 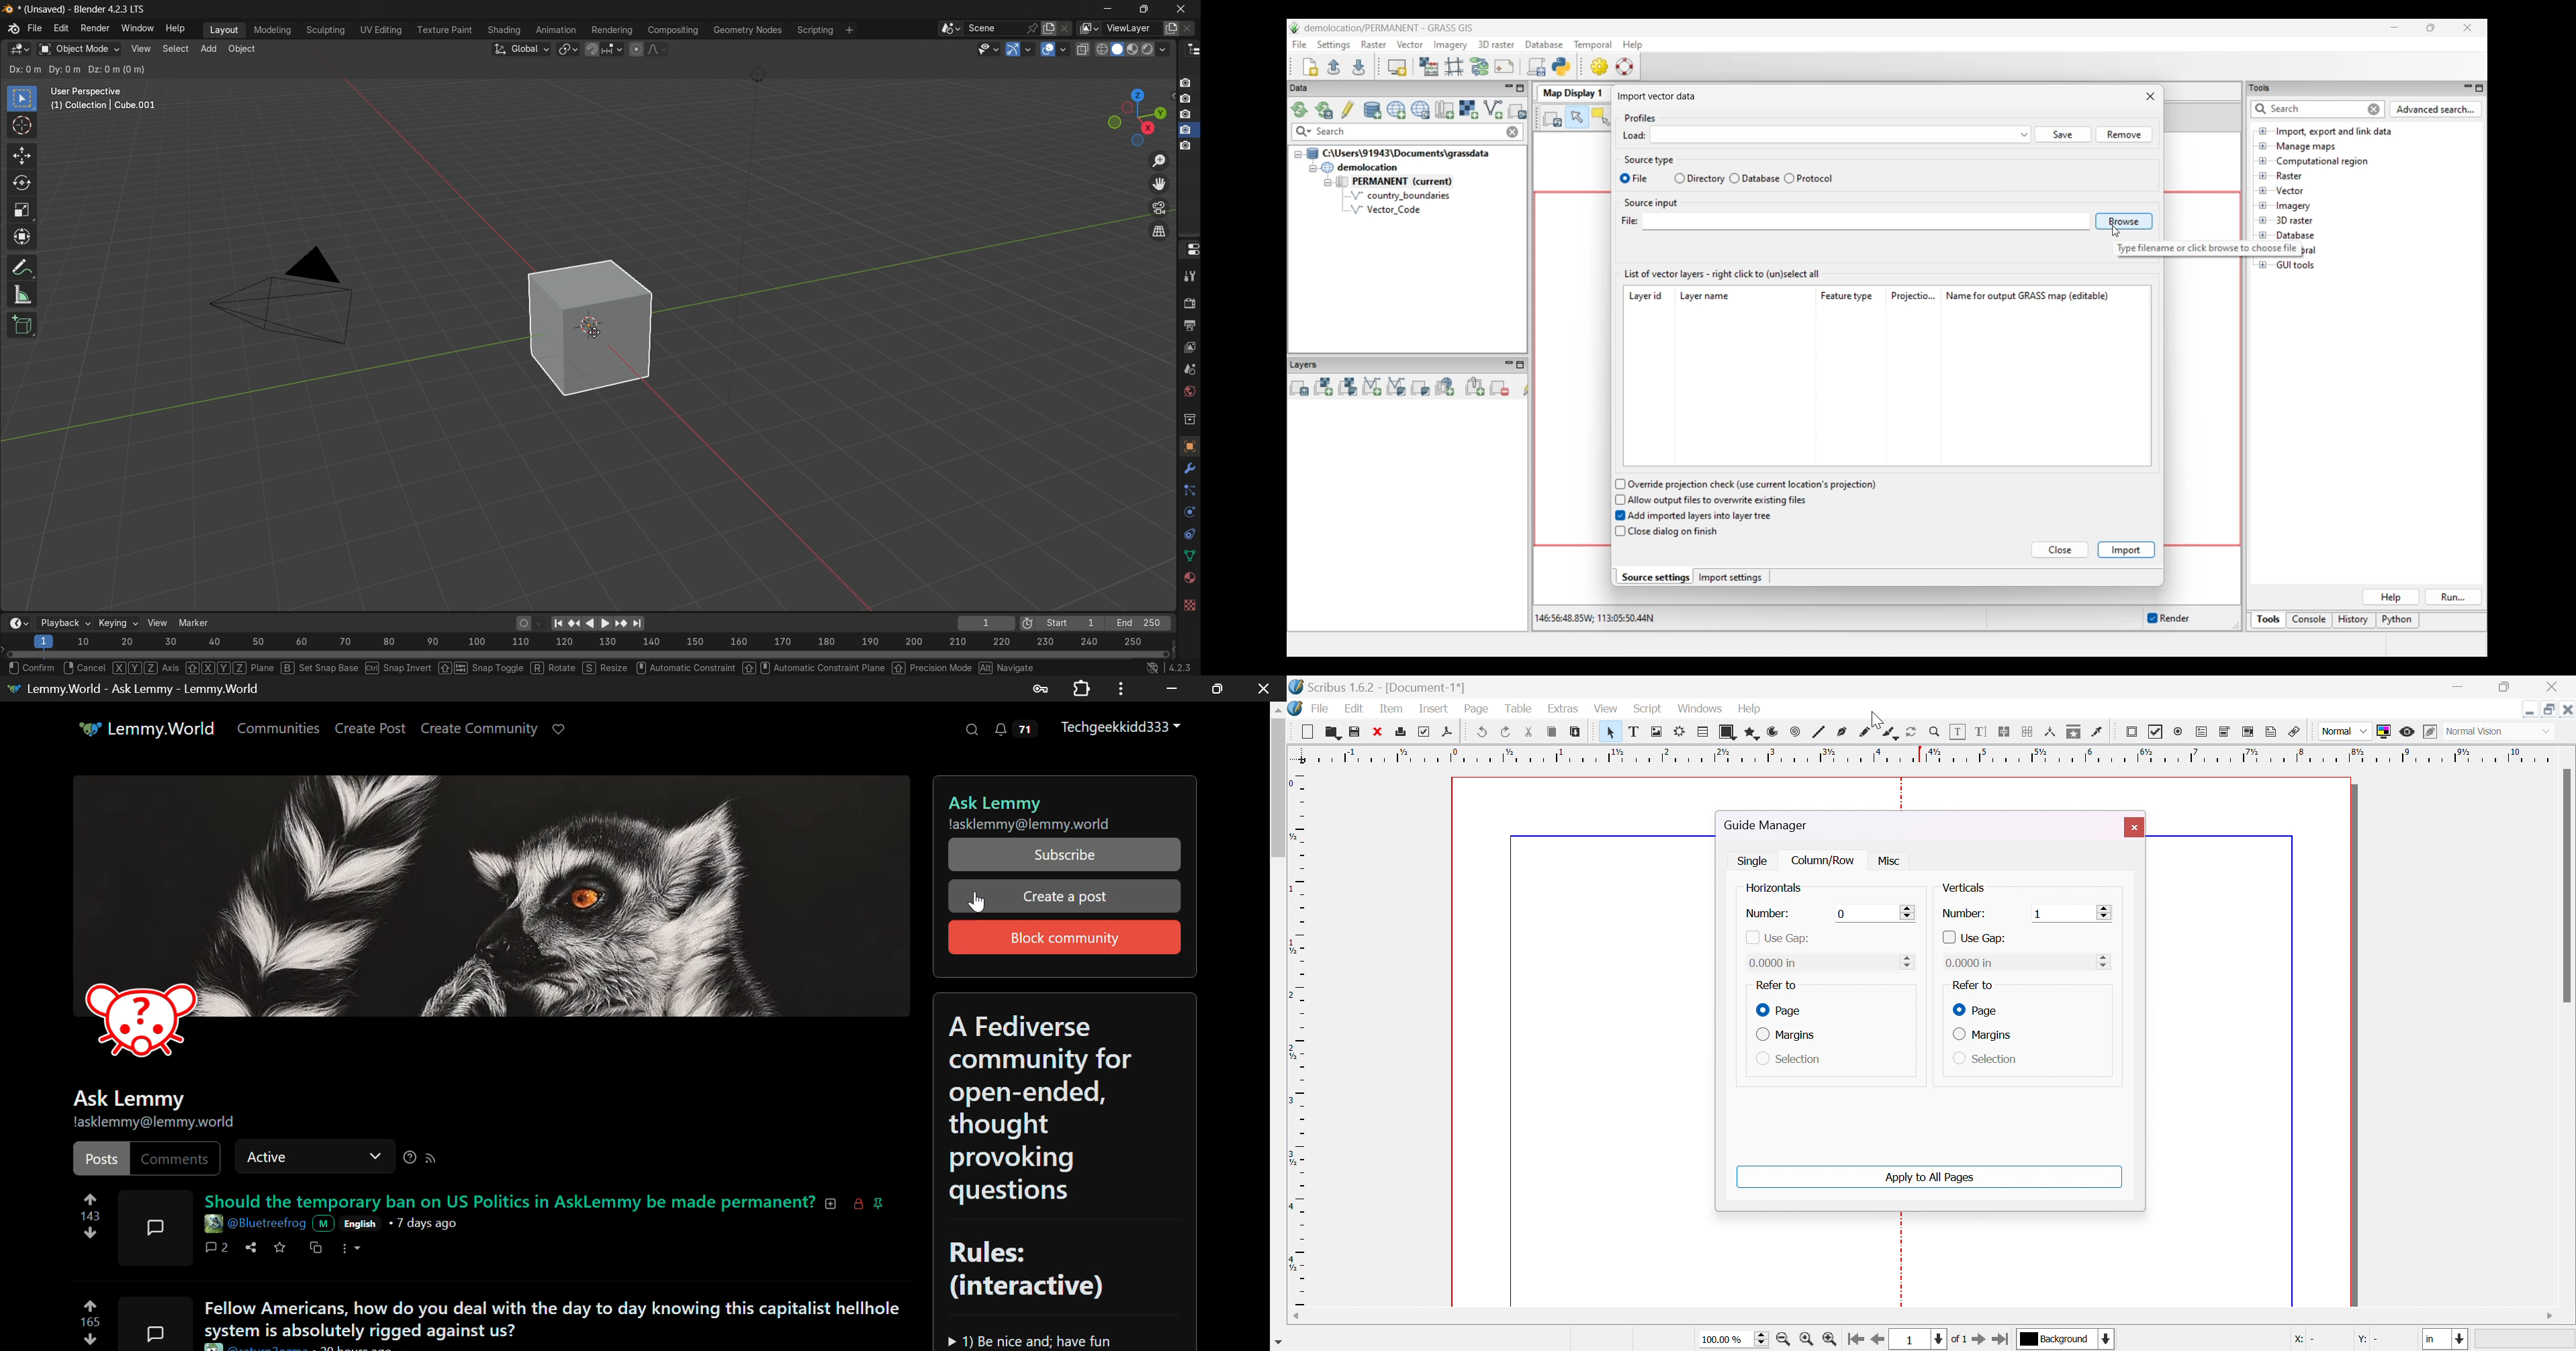 I want to click on open, so click(x=1332, y=731).